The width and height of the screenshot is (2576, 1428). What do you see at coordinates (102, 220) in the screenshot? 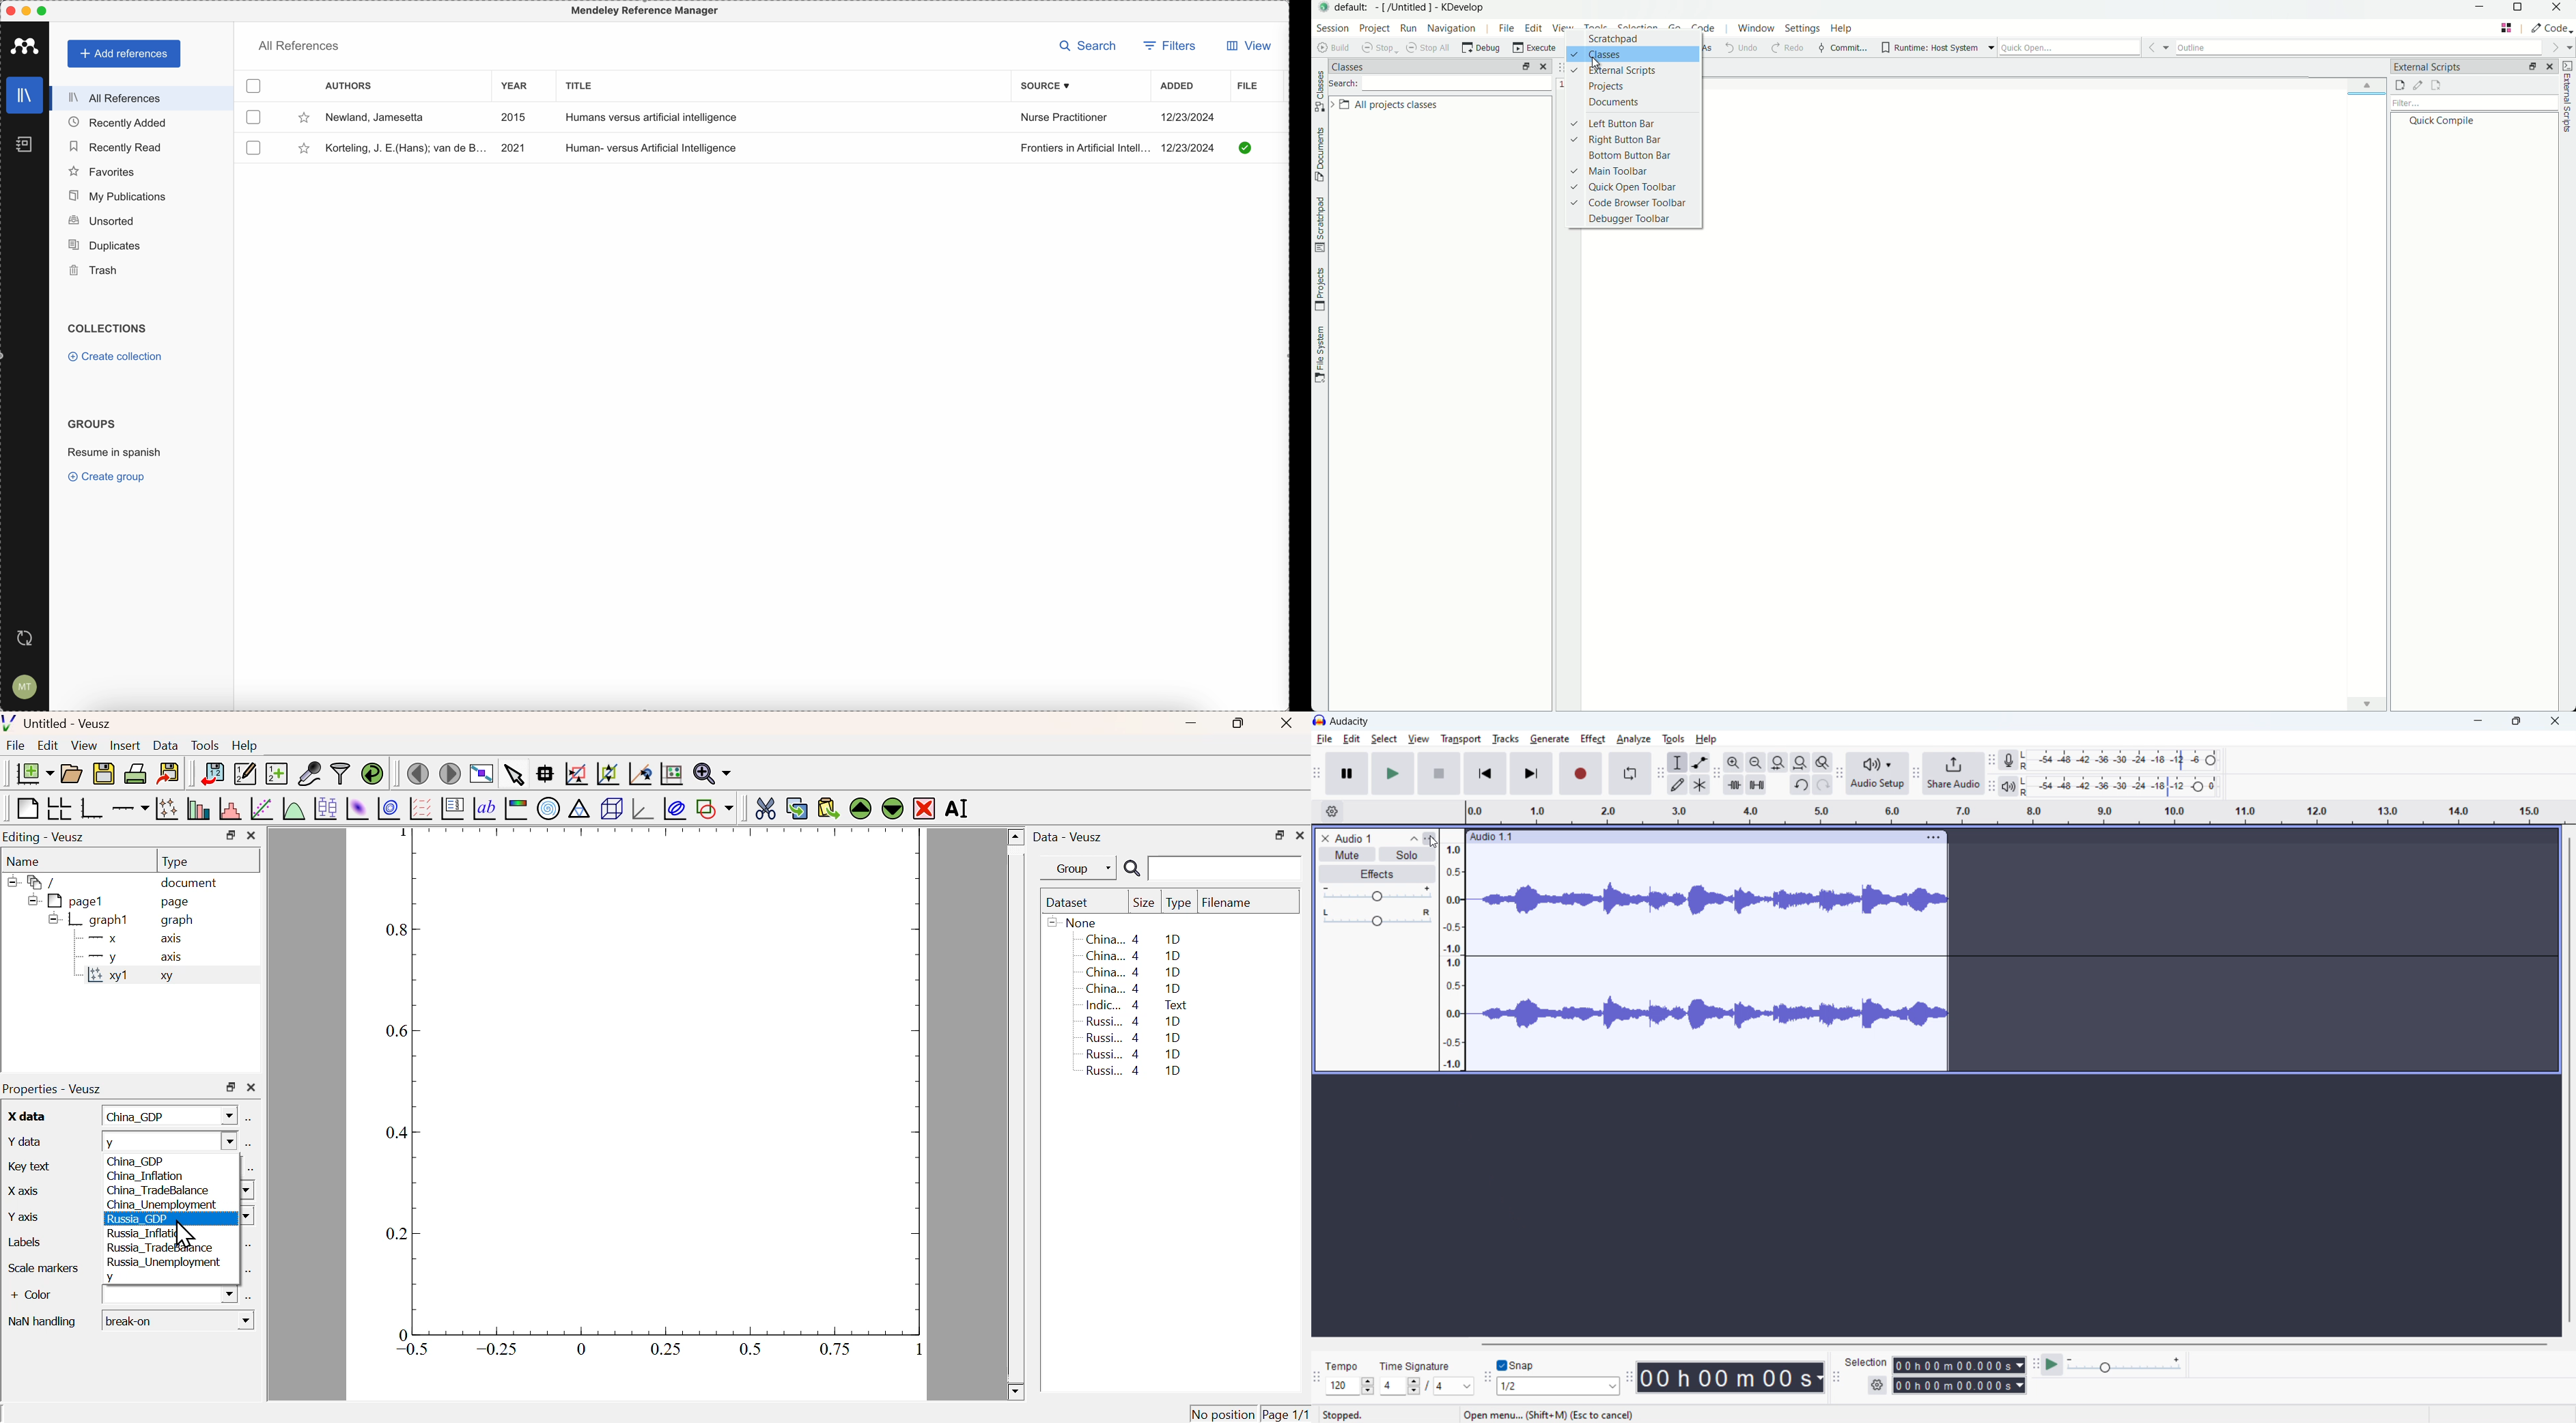
I see `unsorted` at bounding box center [102, 220].